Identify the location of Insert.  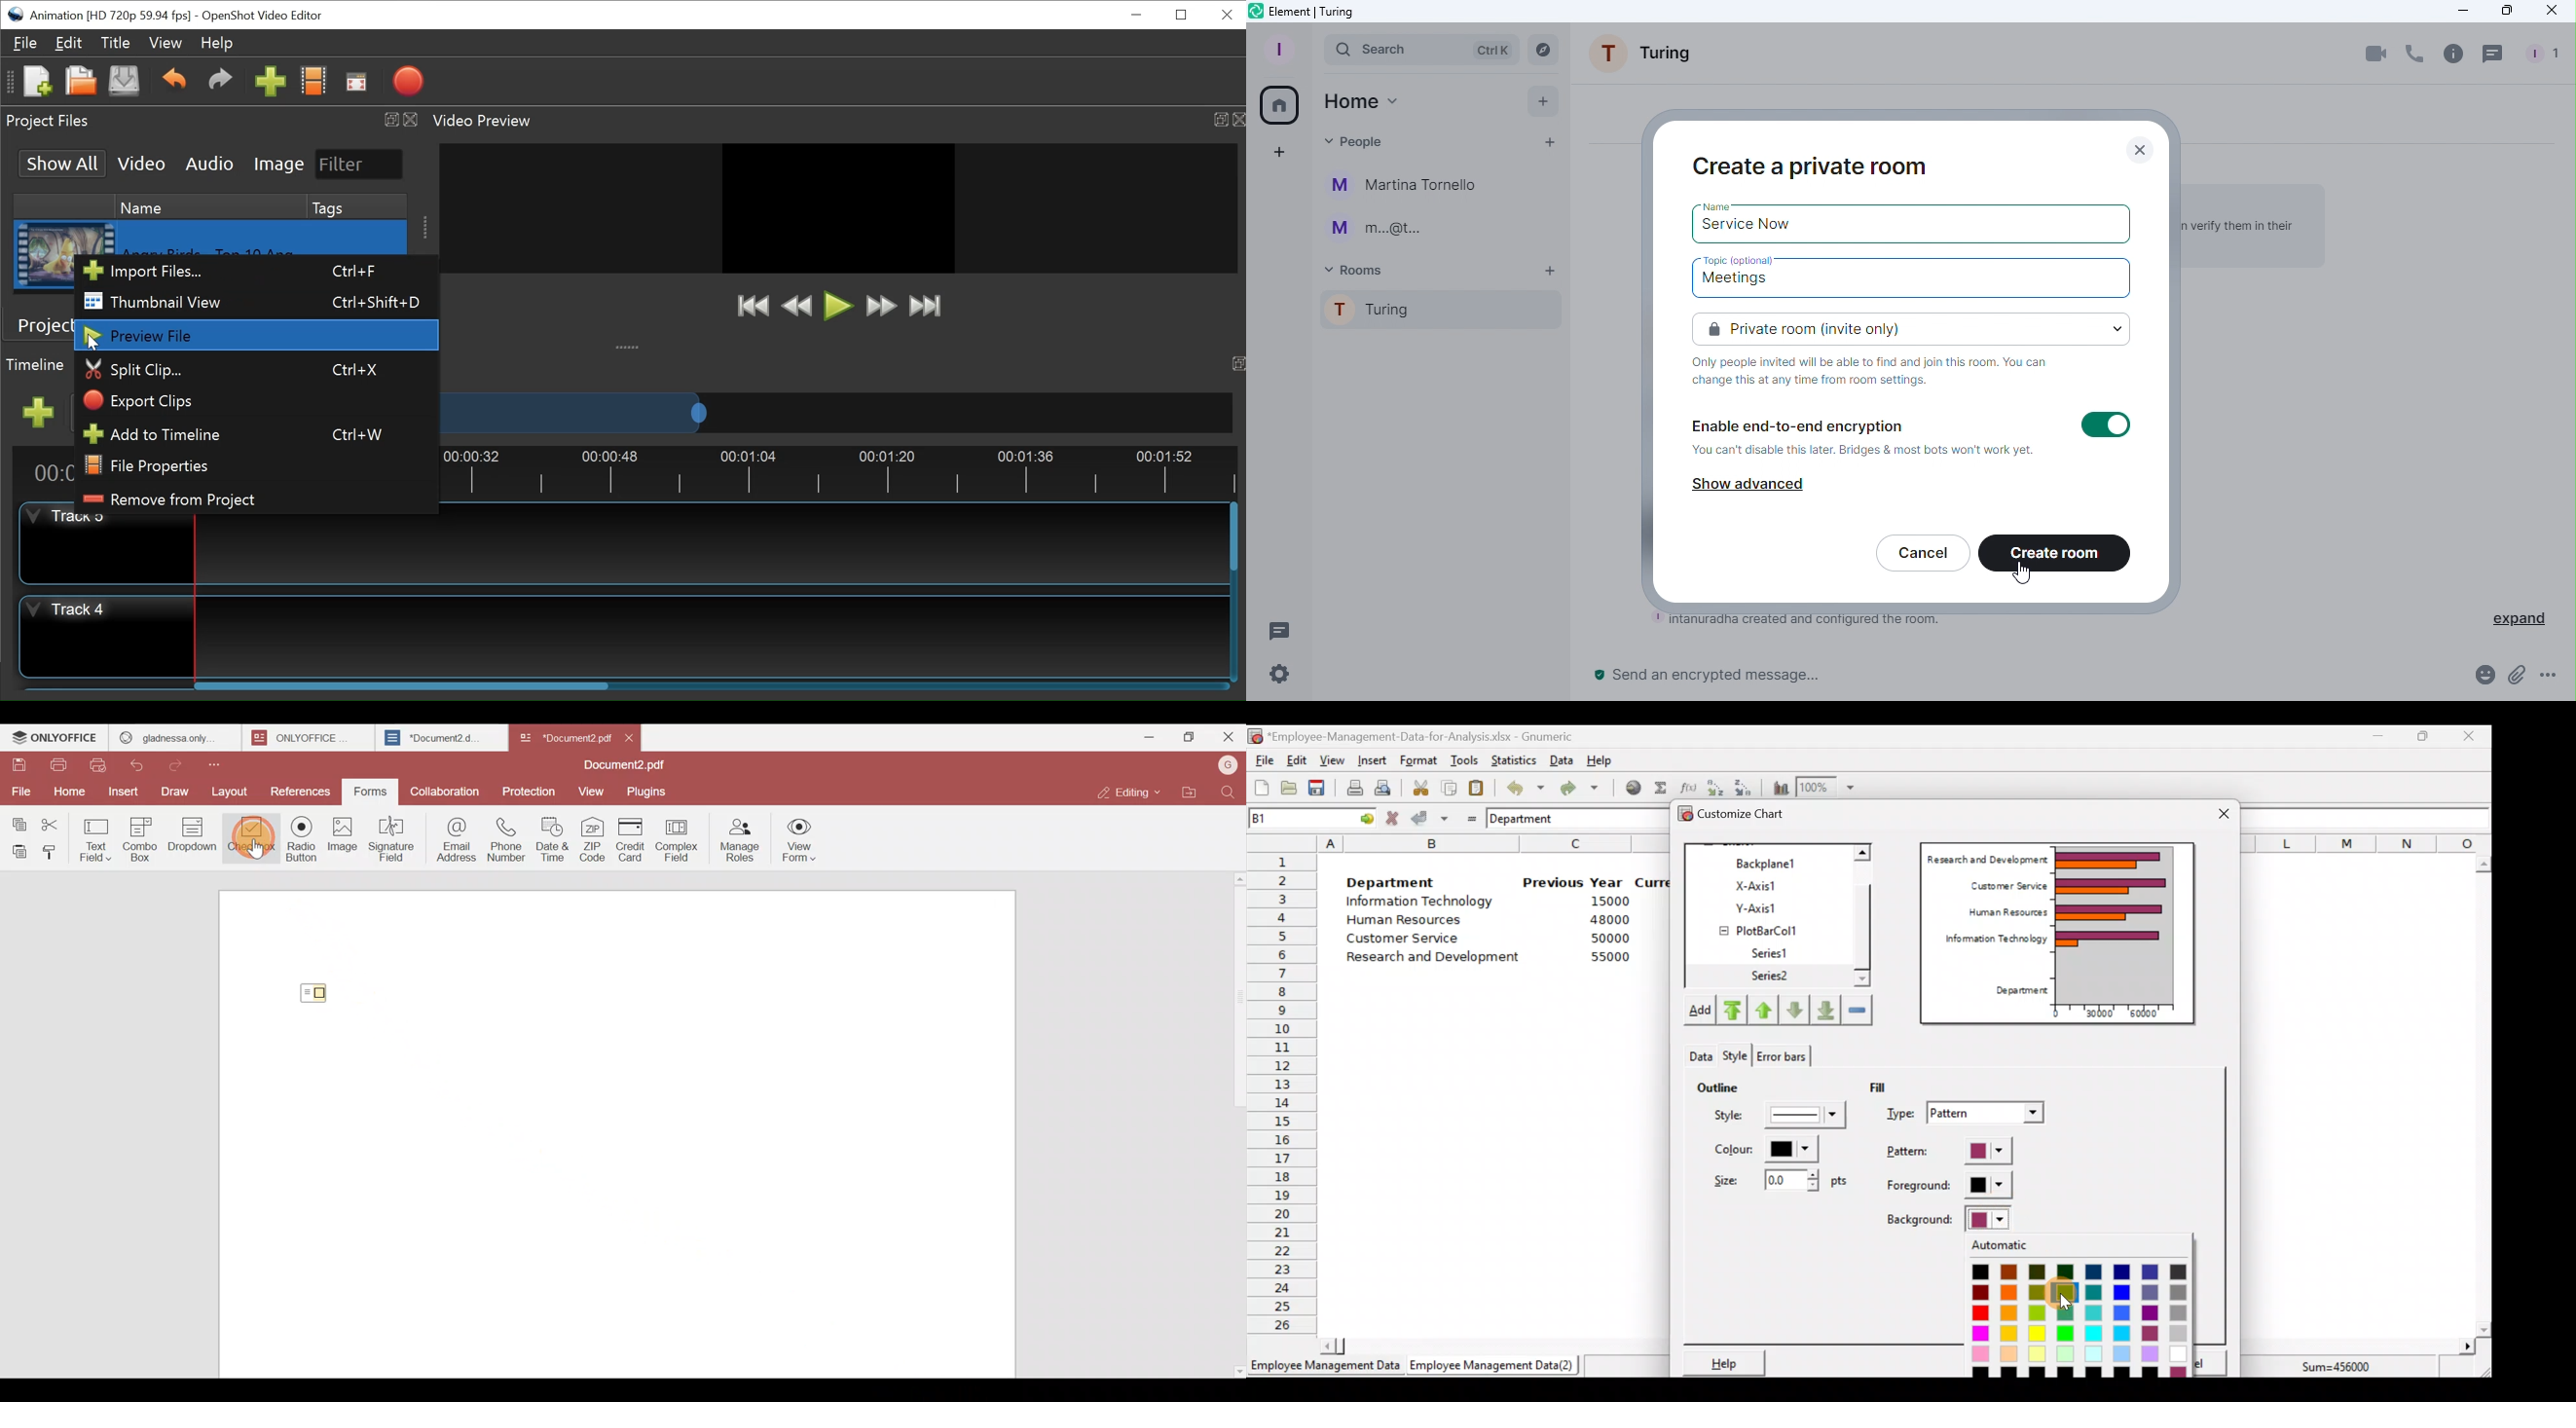
(121, 791).